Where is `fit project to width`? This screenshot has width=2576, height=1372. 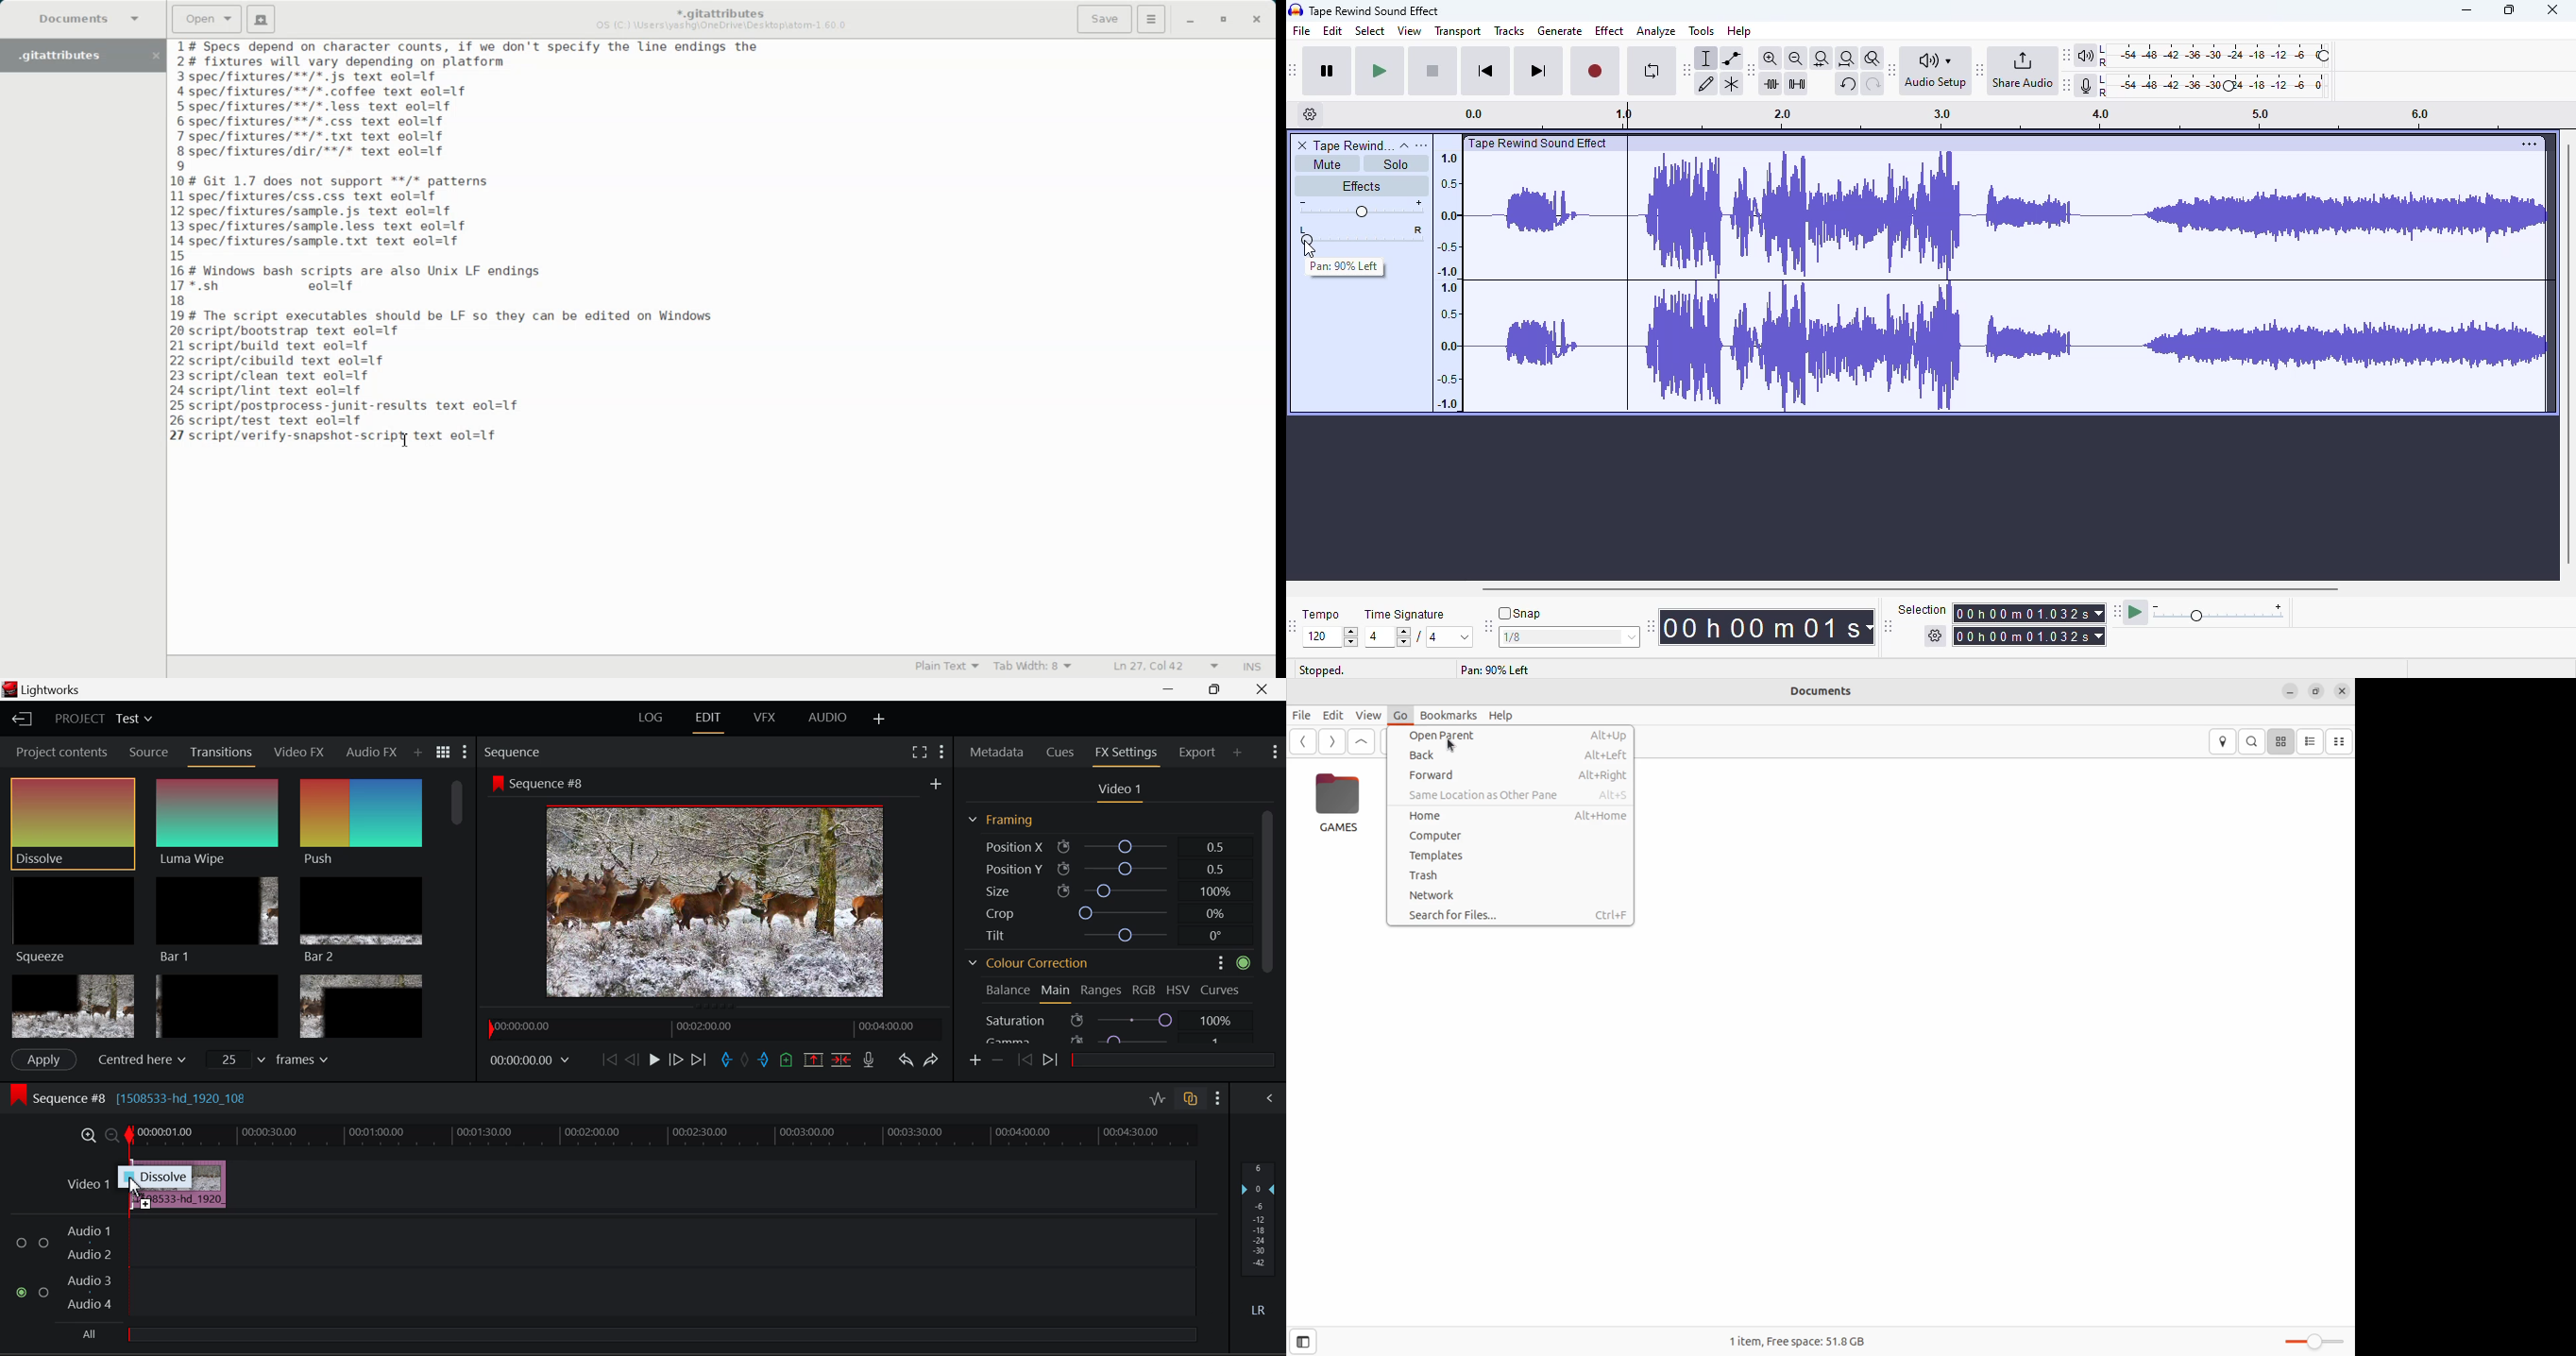 fit project to width is located at coordinates (1847, 59).